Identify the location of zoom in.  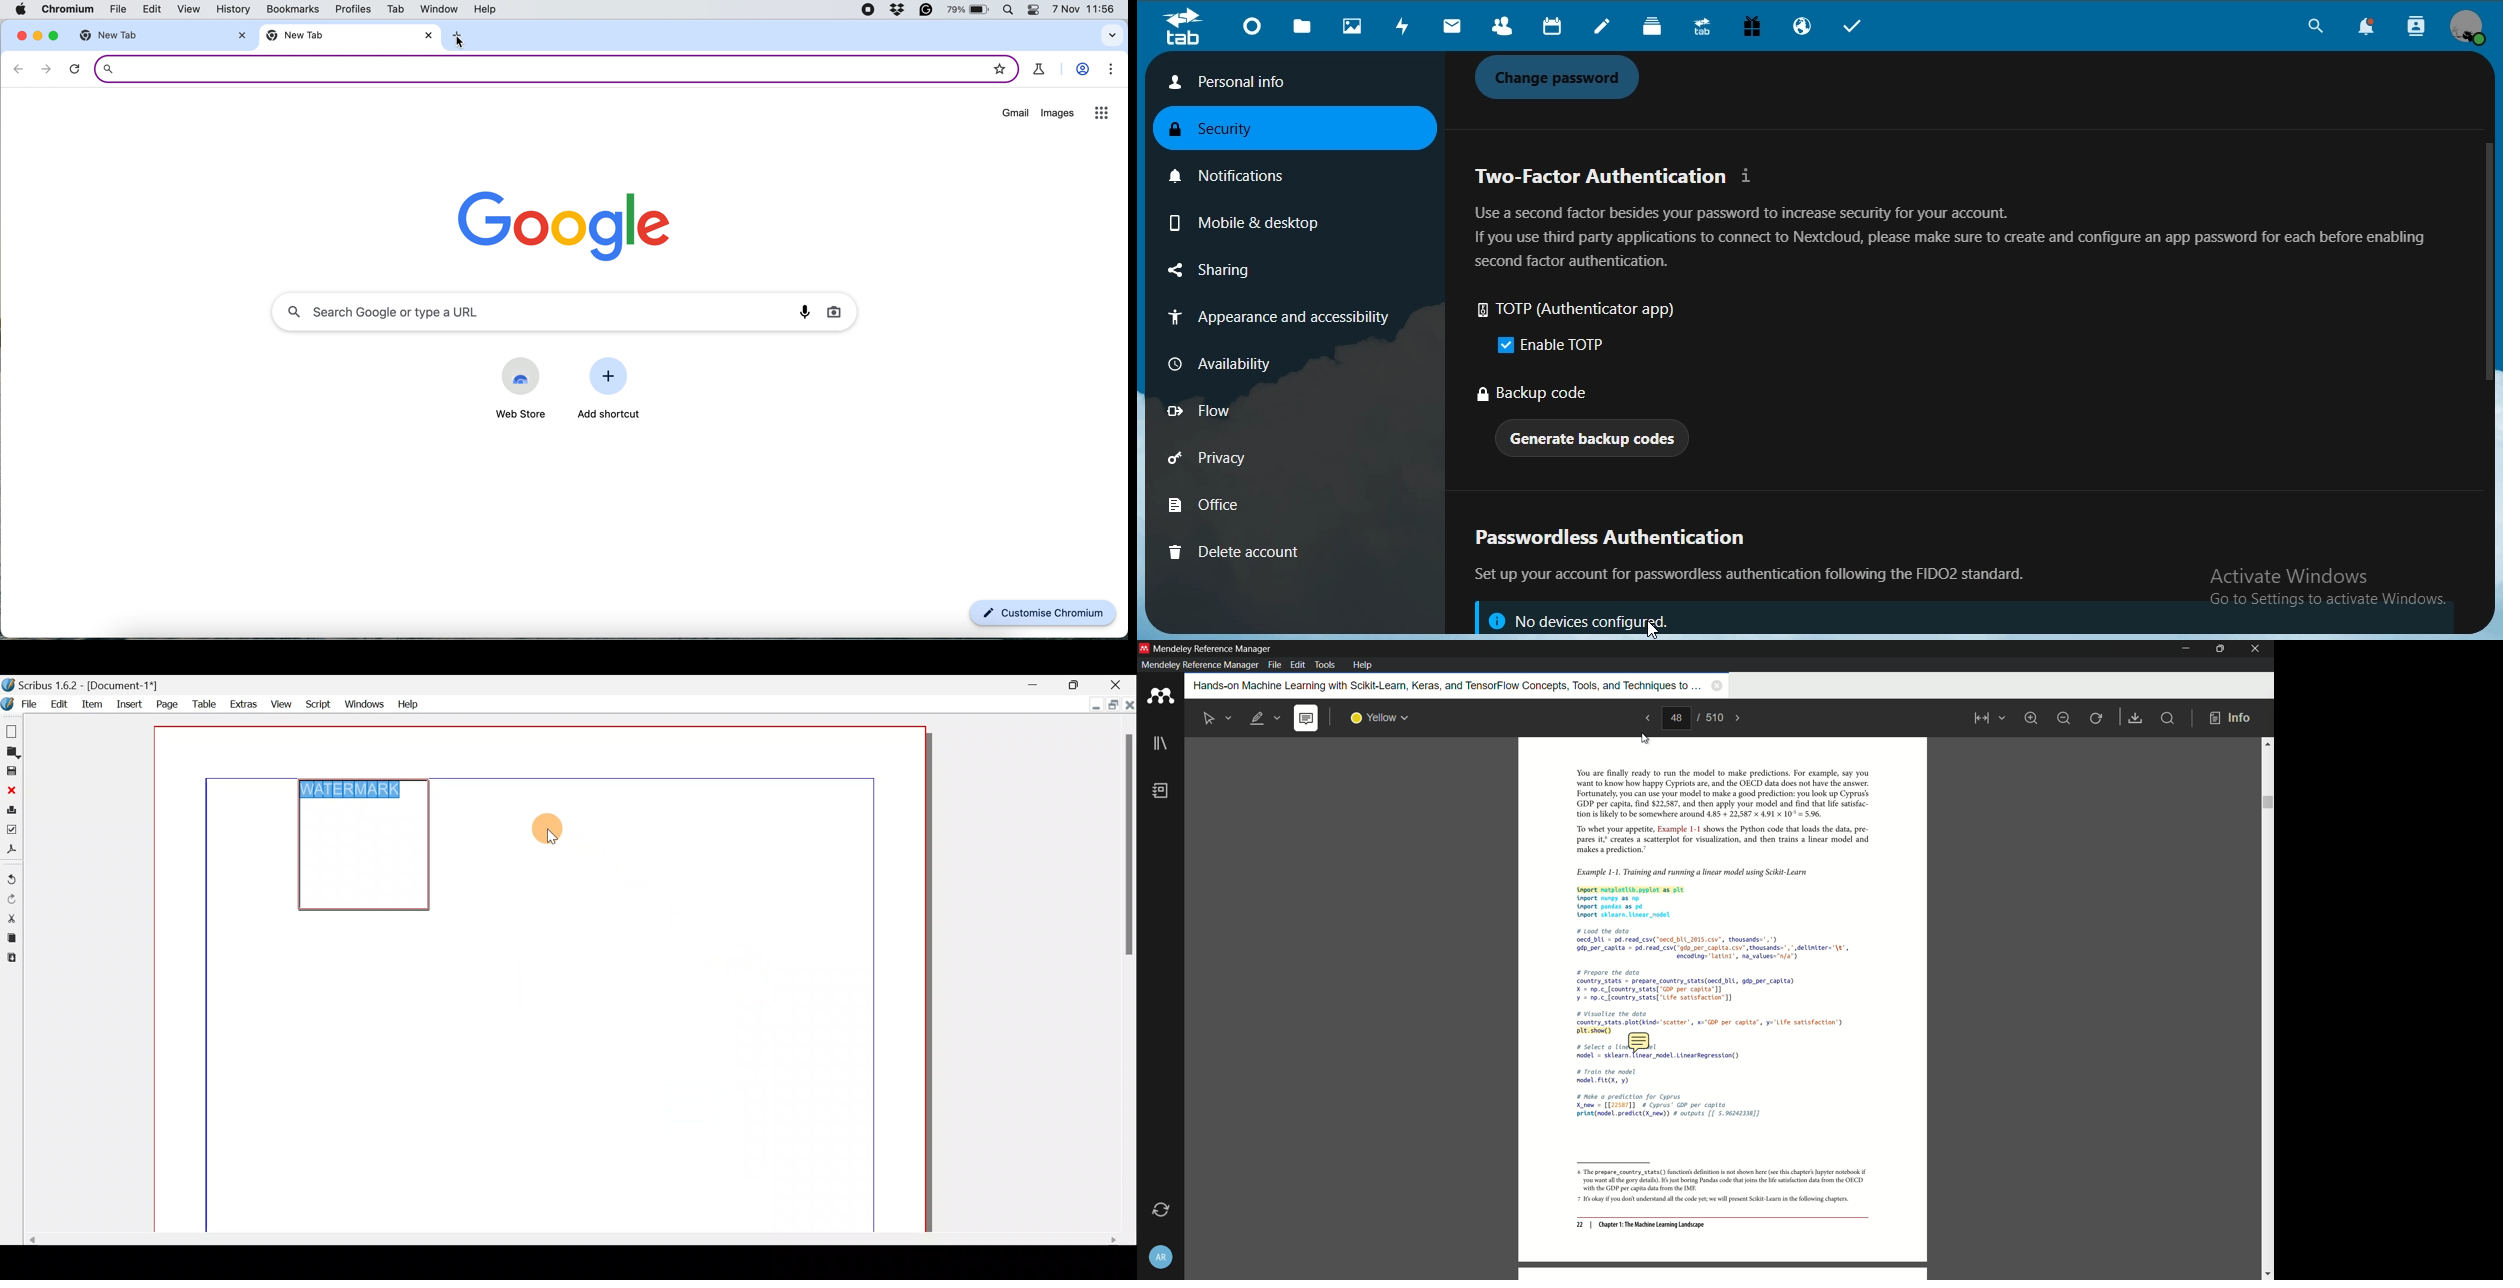
(2031, 718).